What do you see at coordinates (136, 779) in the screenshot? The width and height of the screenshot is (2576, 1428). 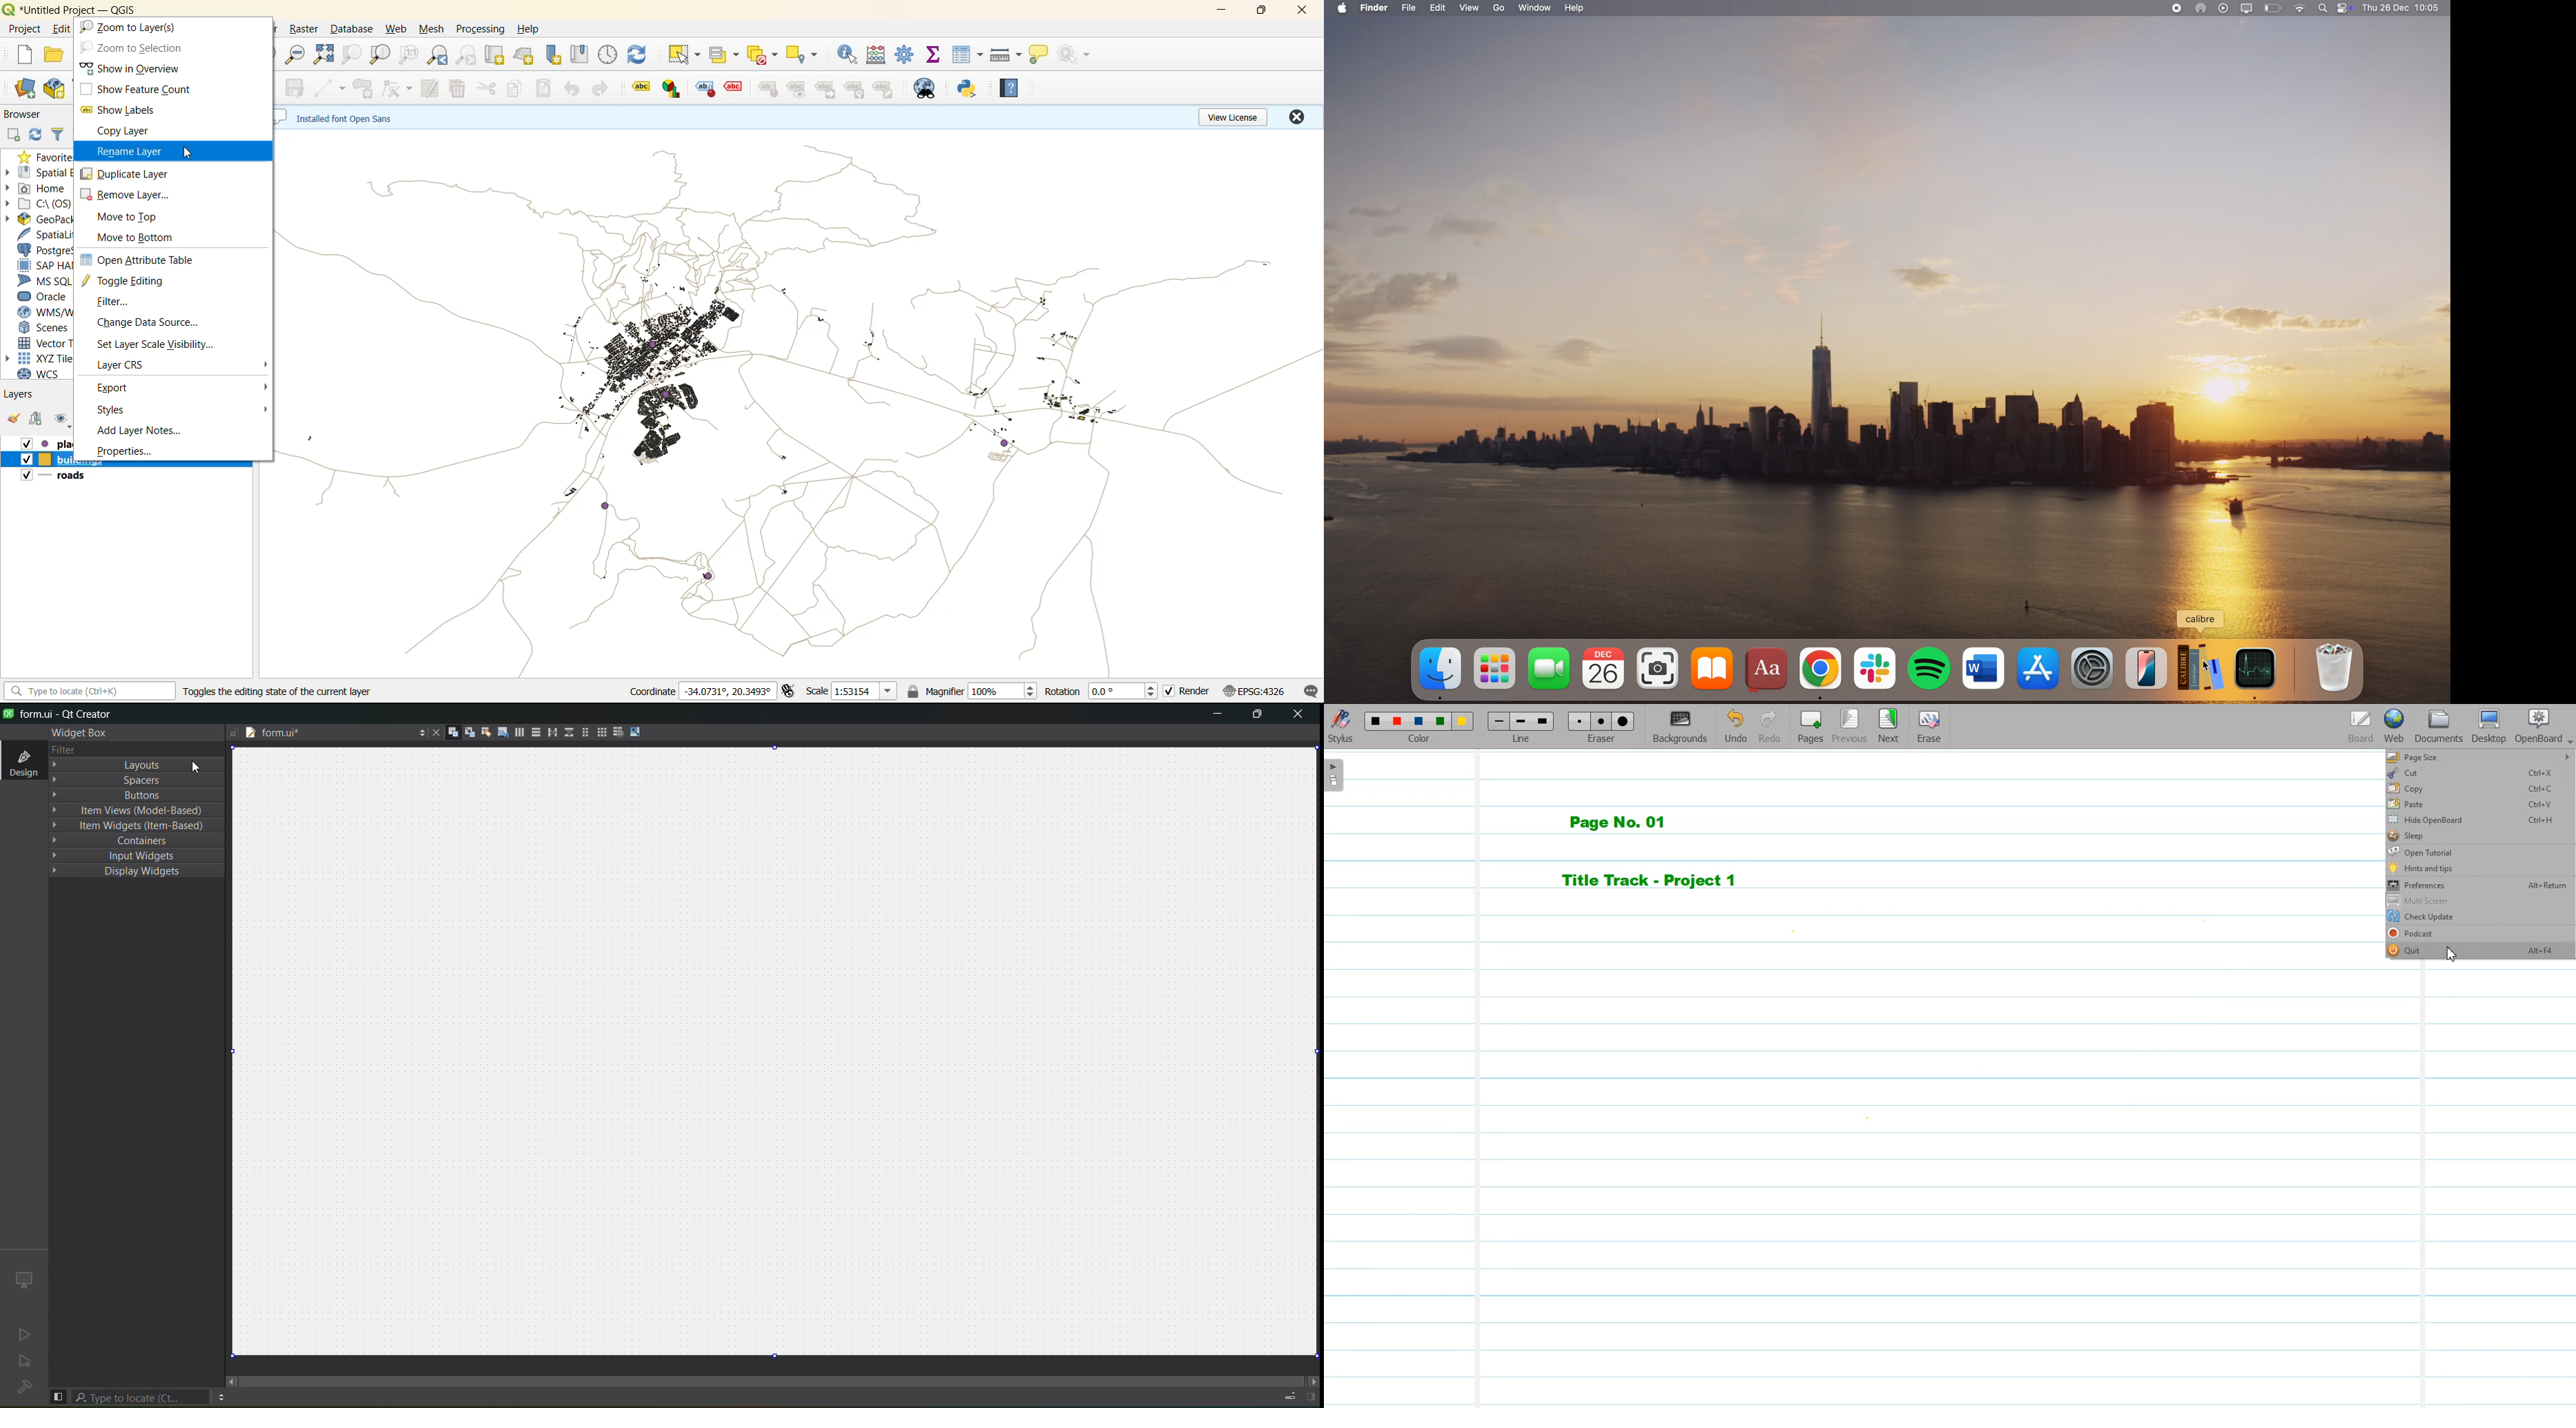 I see `spaces` at bounding box center [136, 779].